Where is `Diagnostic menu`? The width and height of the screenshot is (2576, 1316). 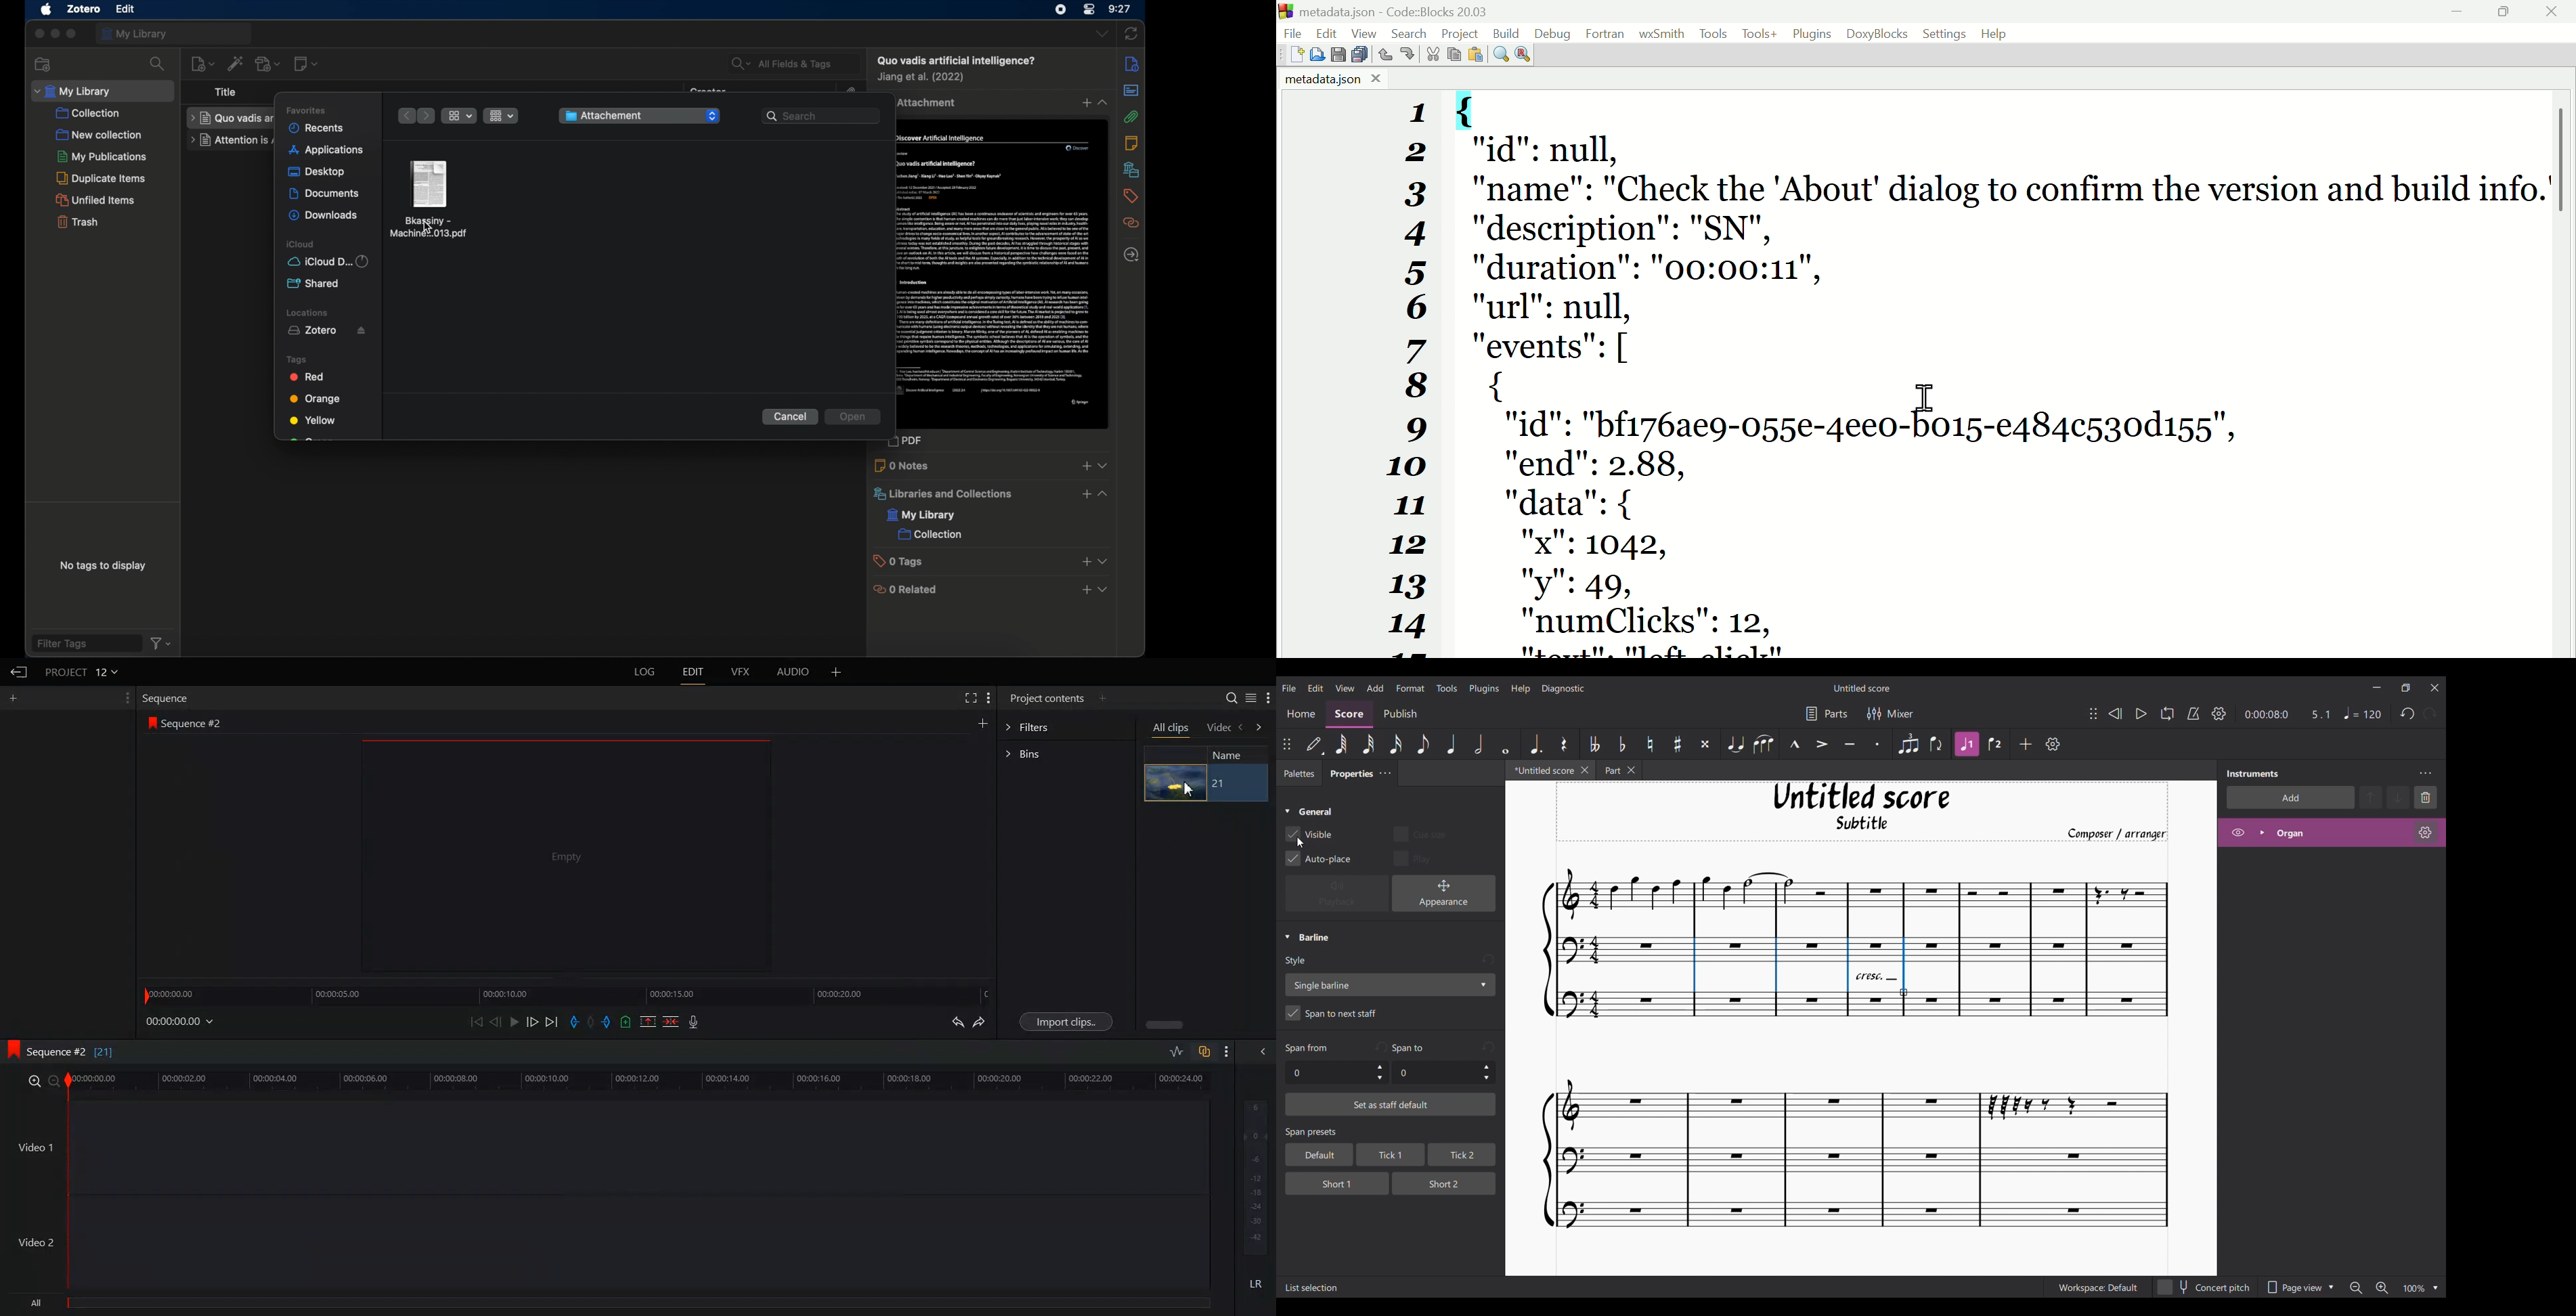
Diagnostic menu is located at coordinates (1564, 688).